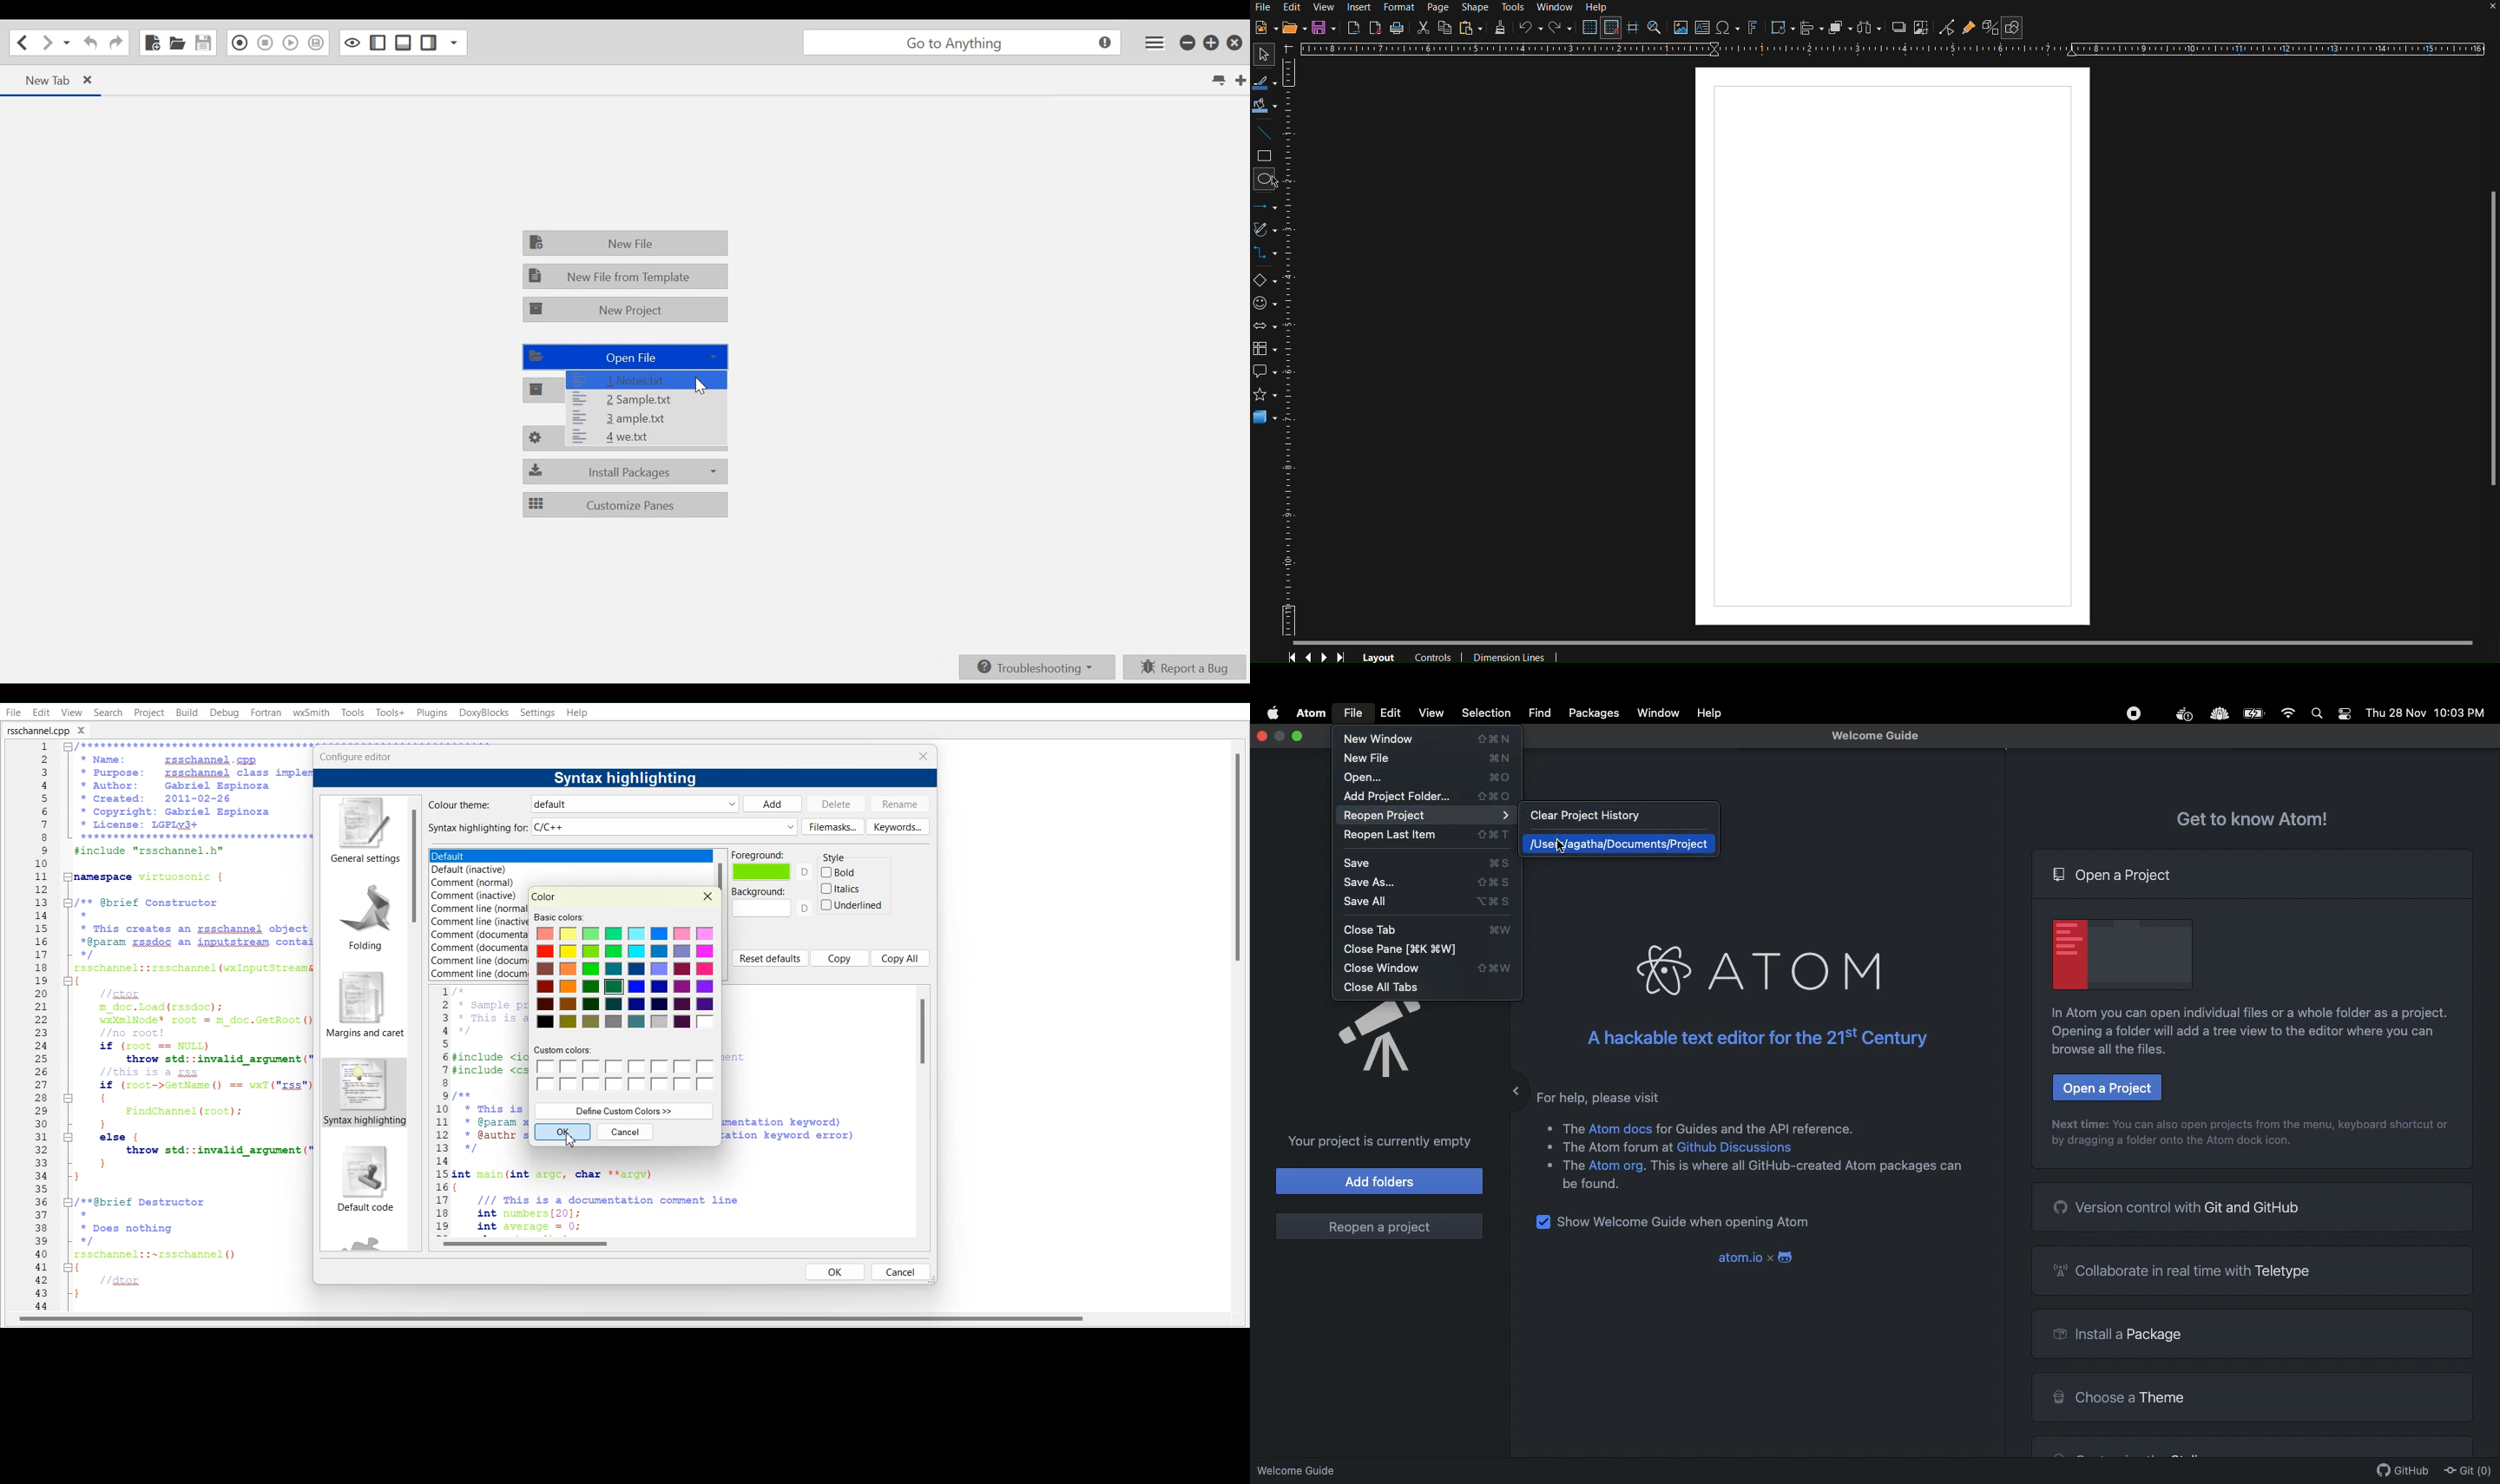 The height and width of the screenshot is (1484, 2520). What do you see at coordinates (1588, 29) in the screenshot?
I see `Display Grid` at bounding box center [1588, 29].